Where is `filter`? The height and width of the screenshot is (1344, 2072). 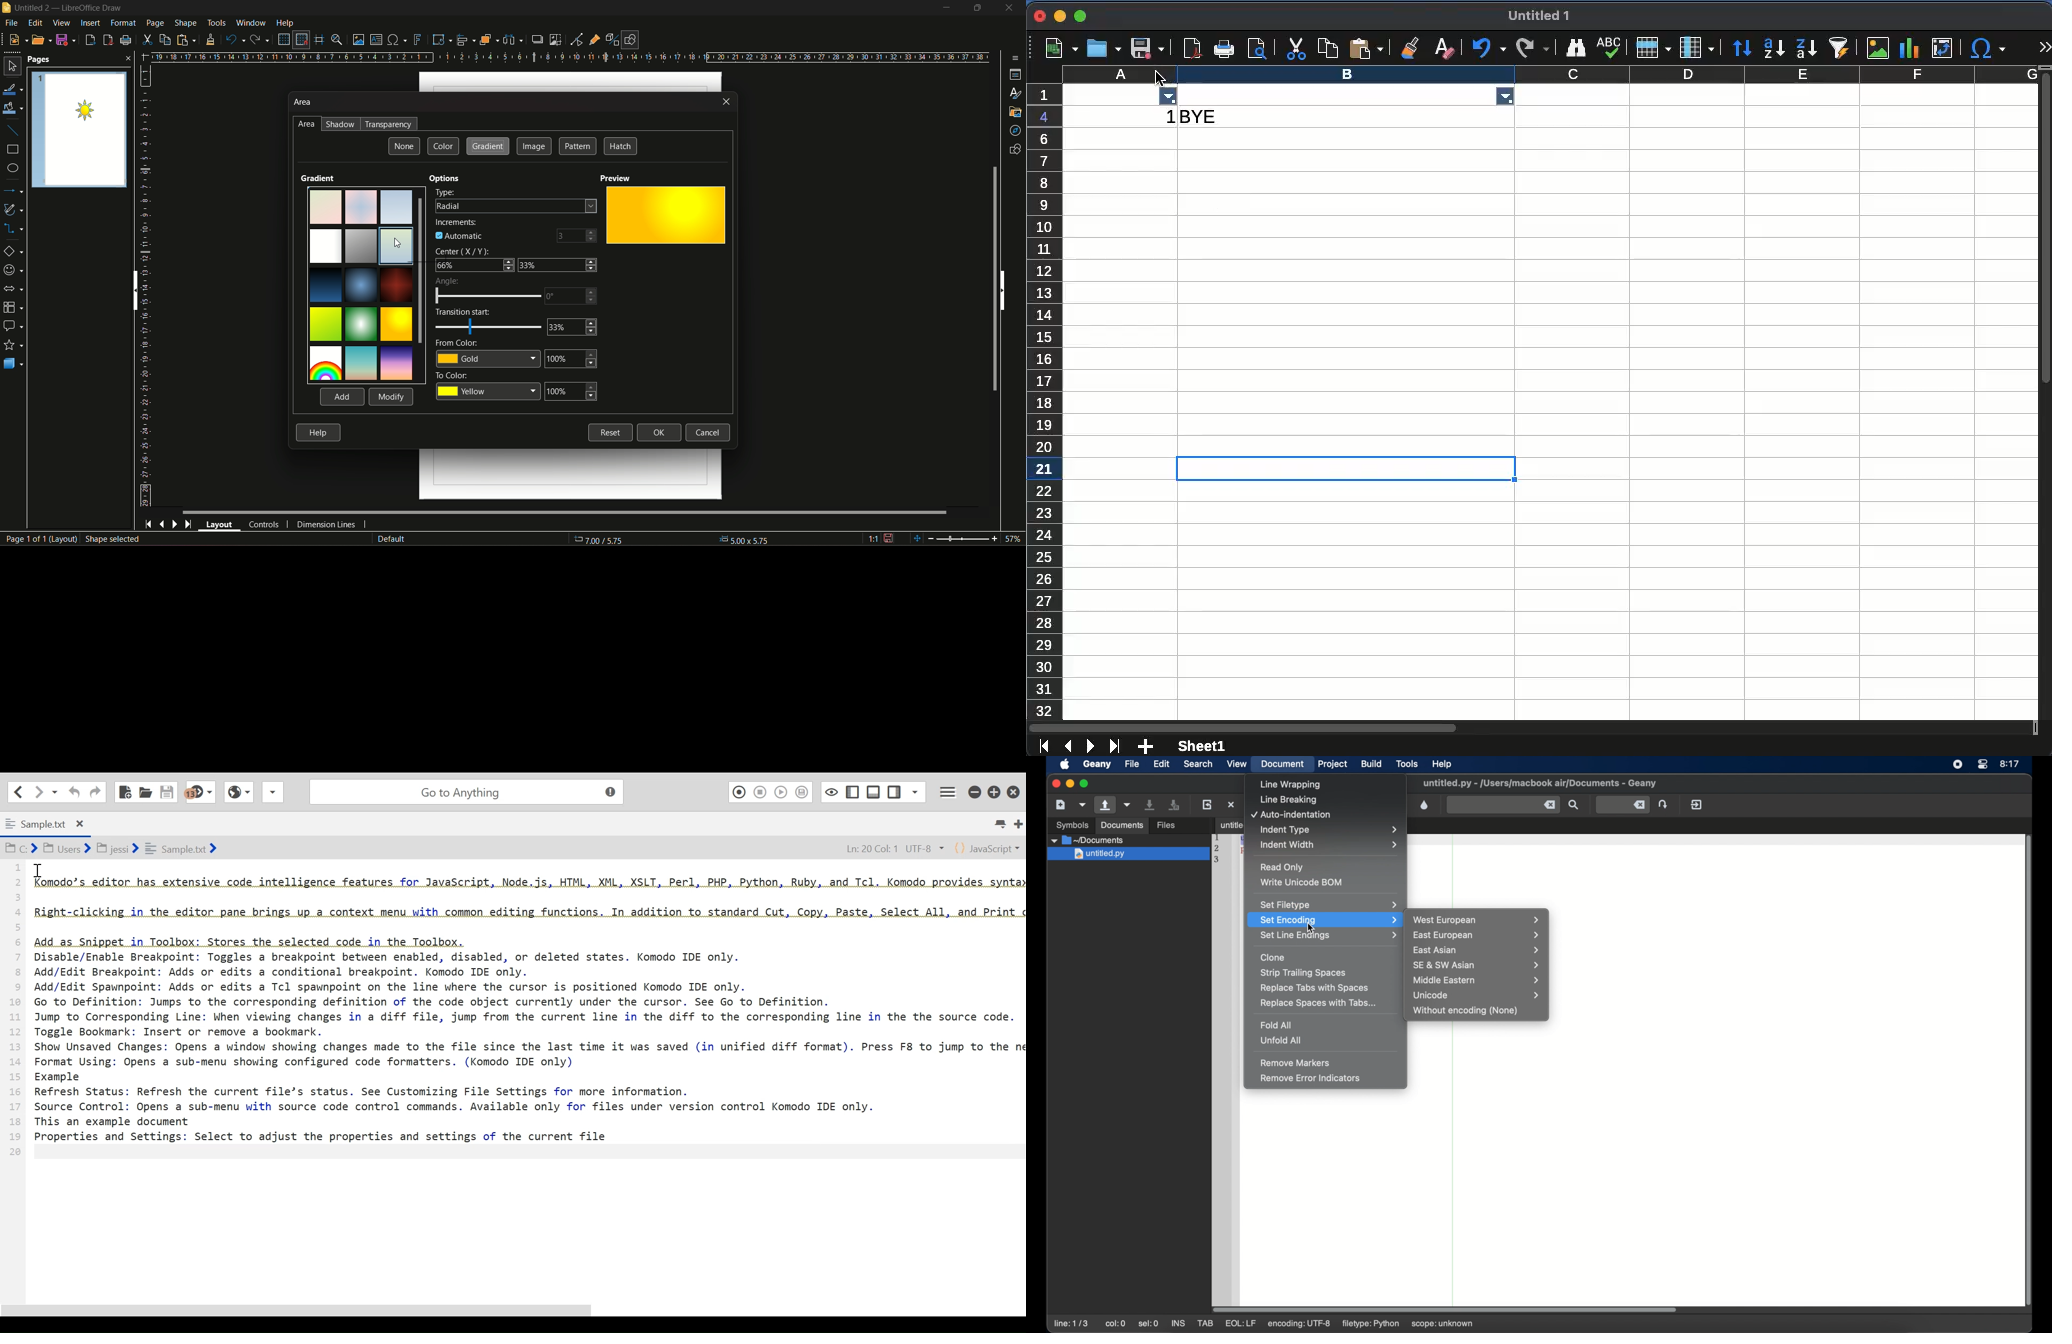
filter is located at coordinates (1502, 95).